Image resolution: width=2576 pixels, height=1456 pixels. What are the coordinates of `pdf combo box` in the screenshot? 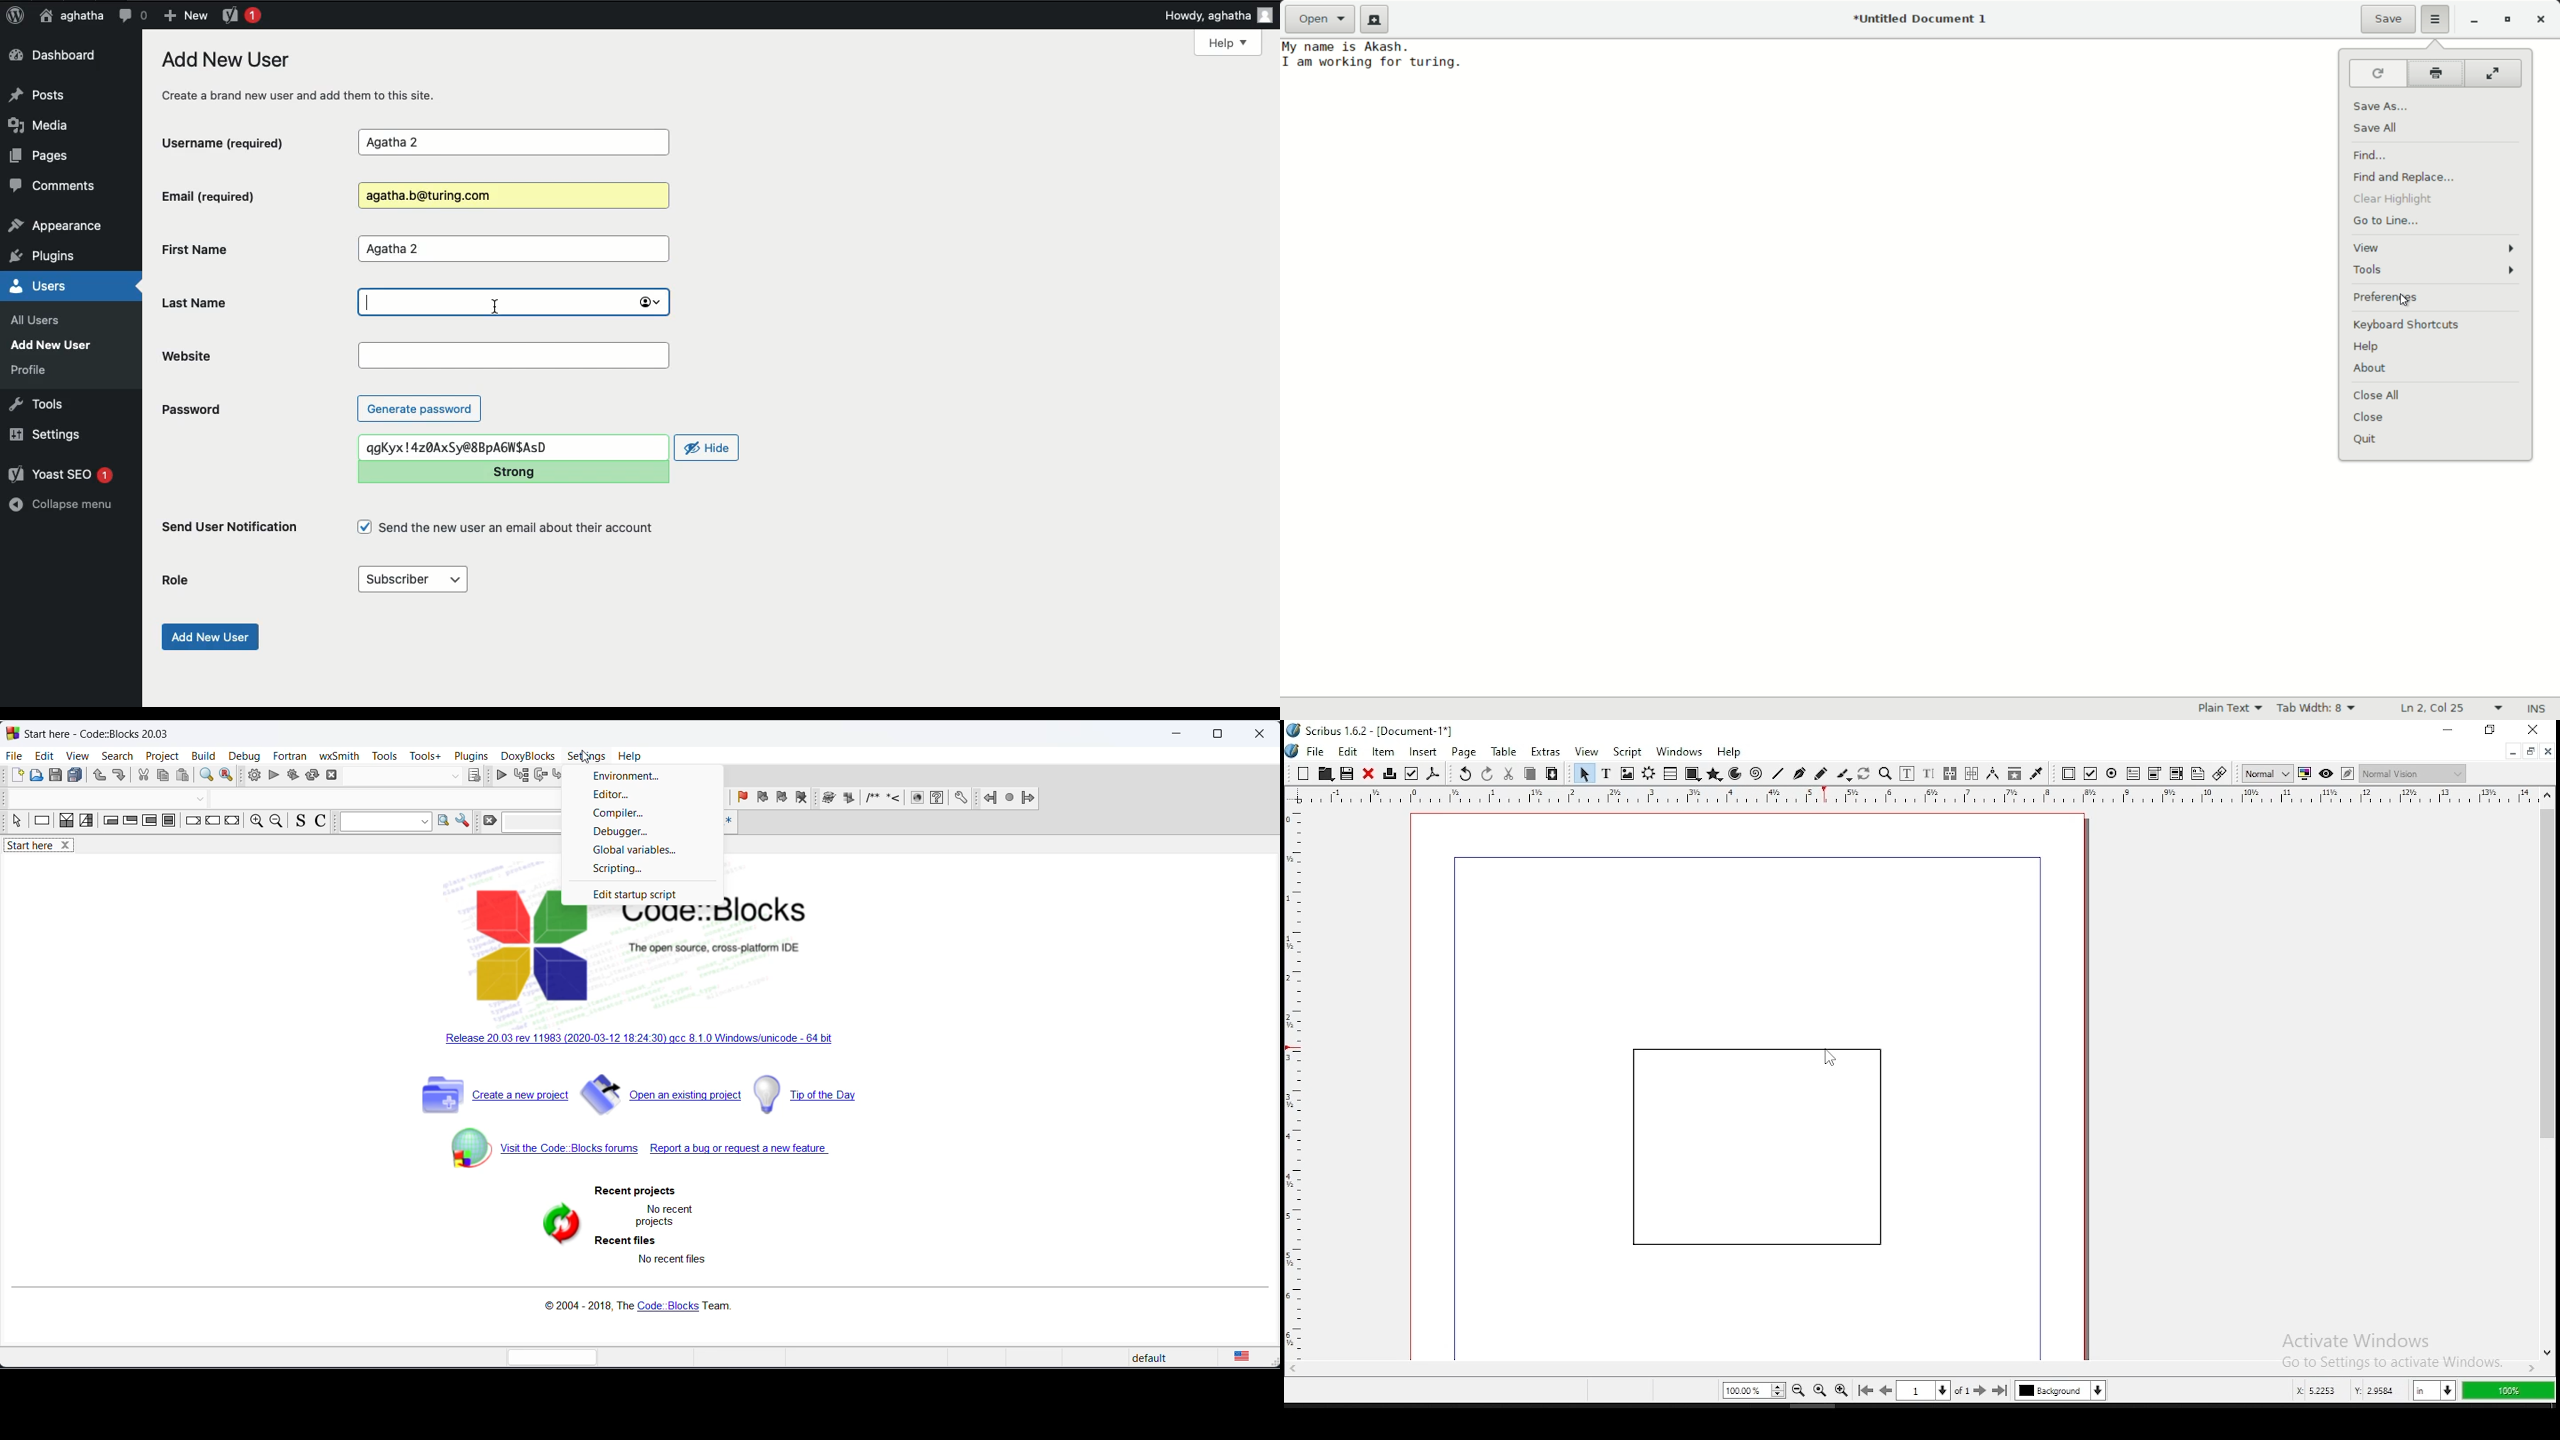 It's located at (2176, 774).